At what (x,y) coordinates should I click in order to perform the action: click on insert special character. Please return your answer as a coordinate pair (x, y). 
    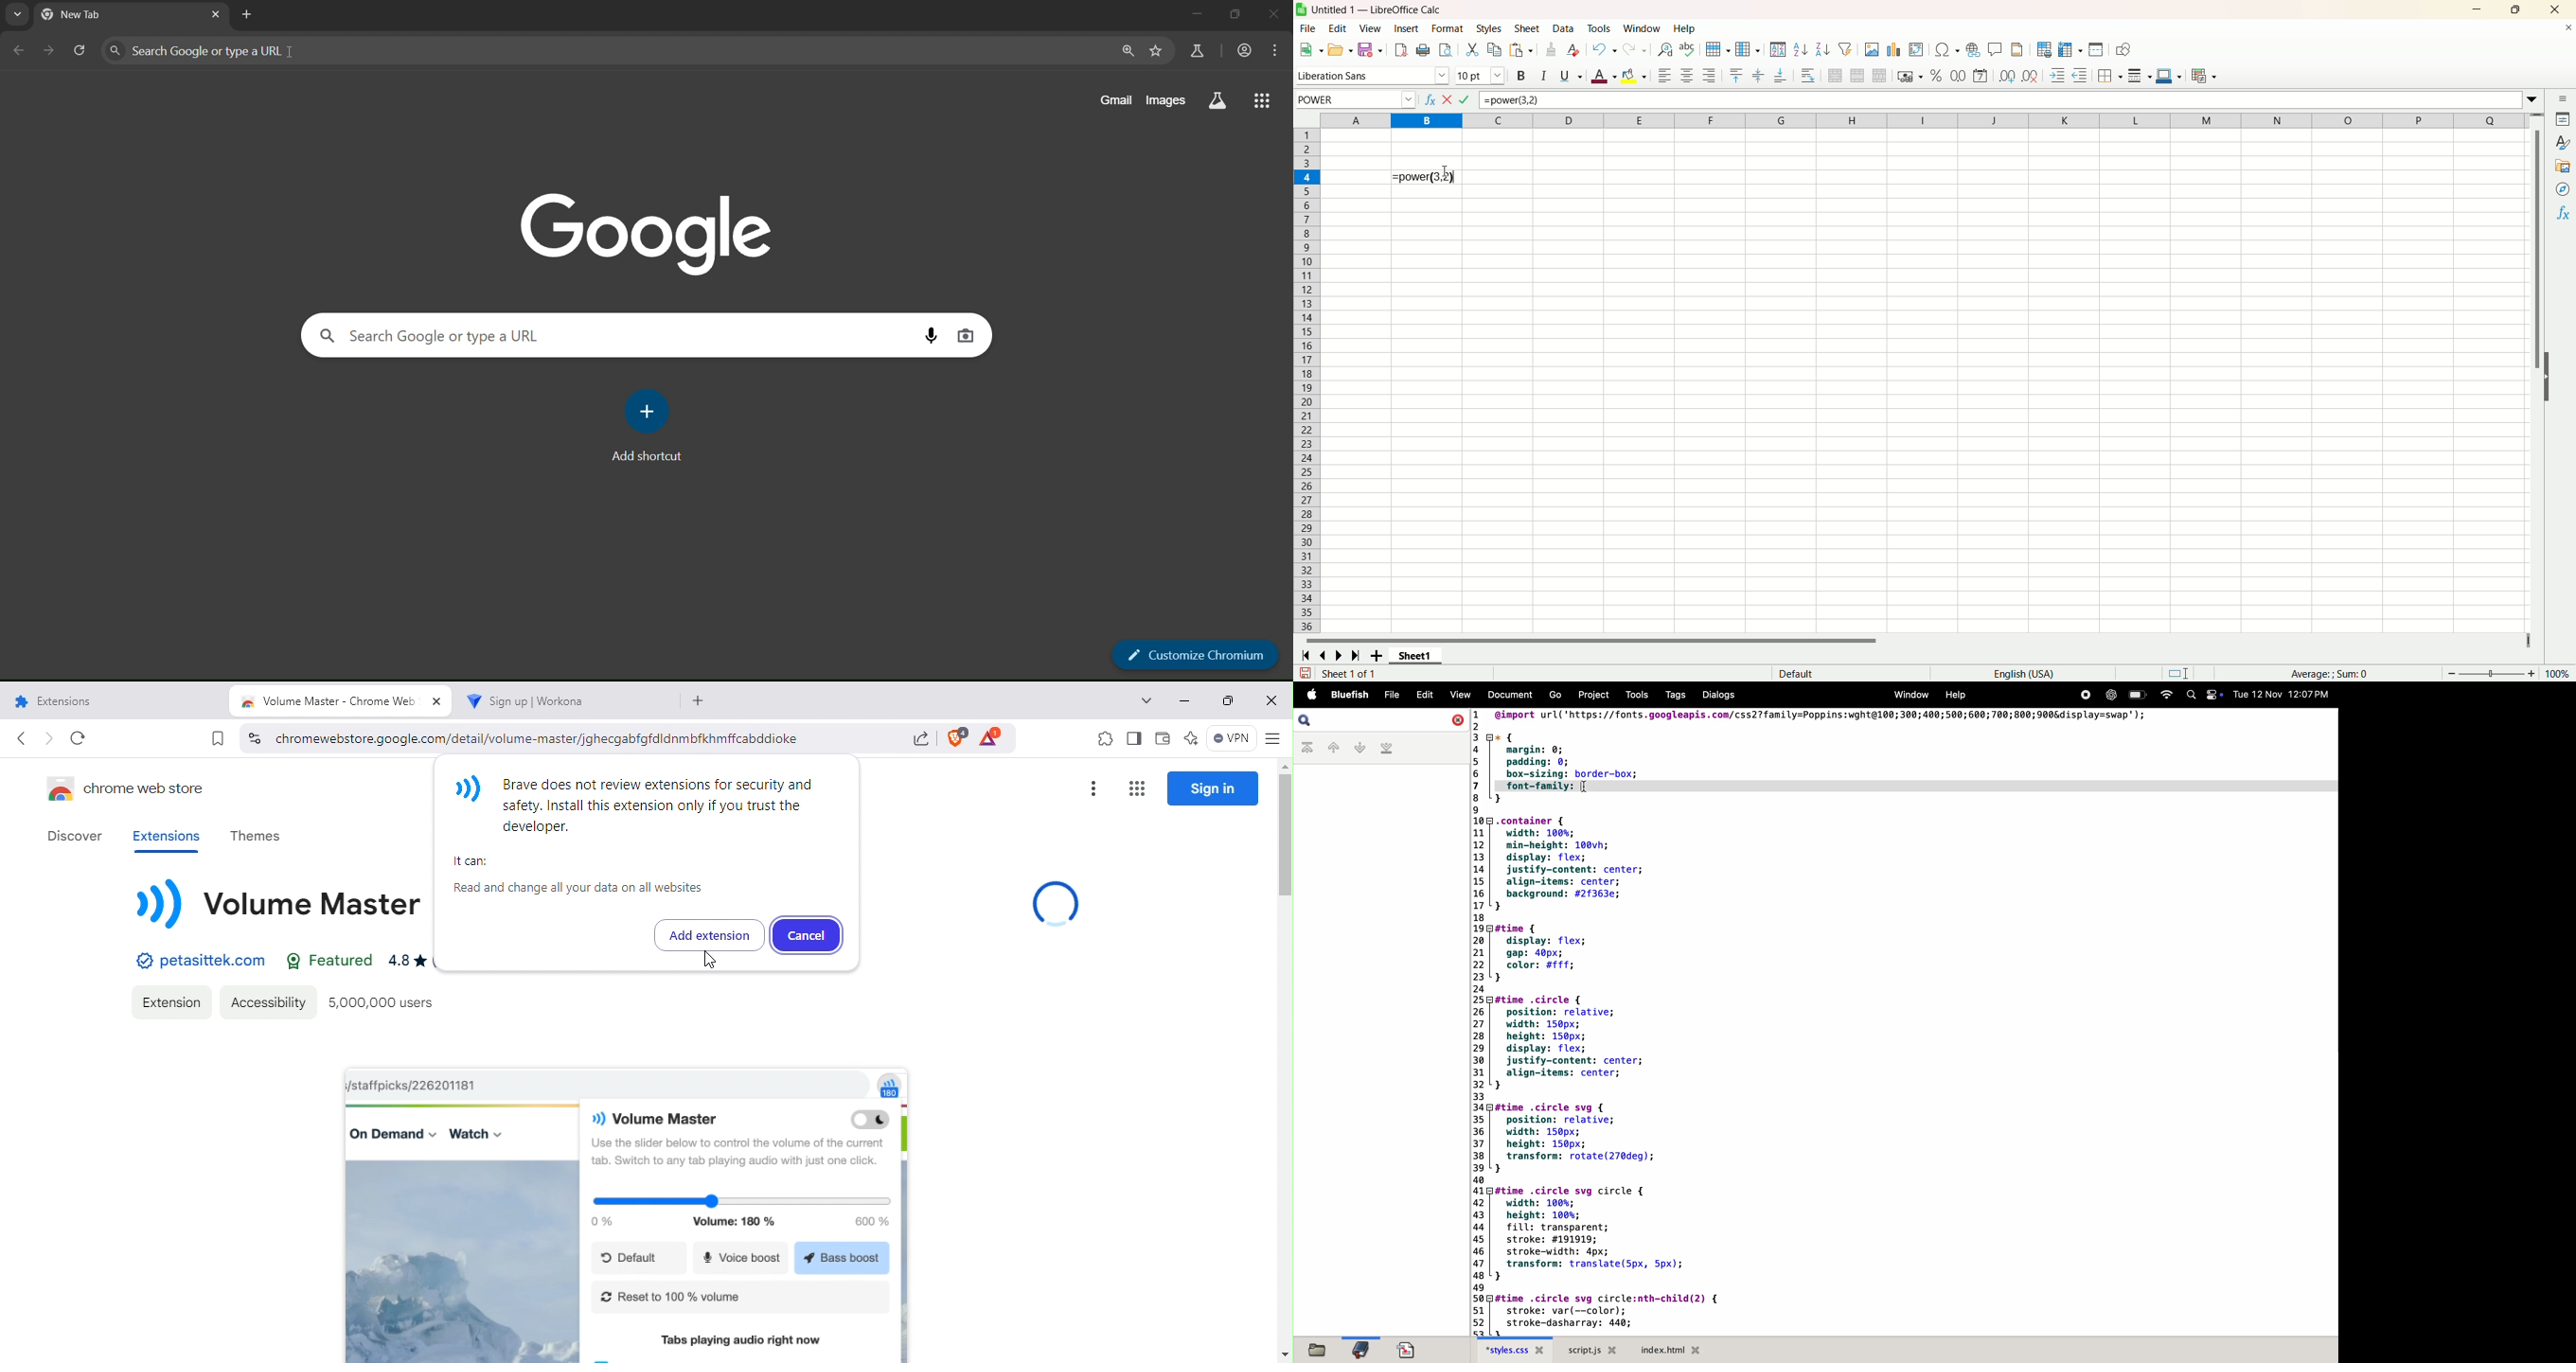
    Looking at the image, I should click on (1949, 49).